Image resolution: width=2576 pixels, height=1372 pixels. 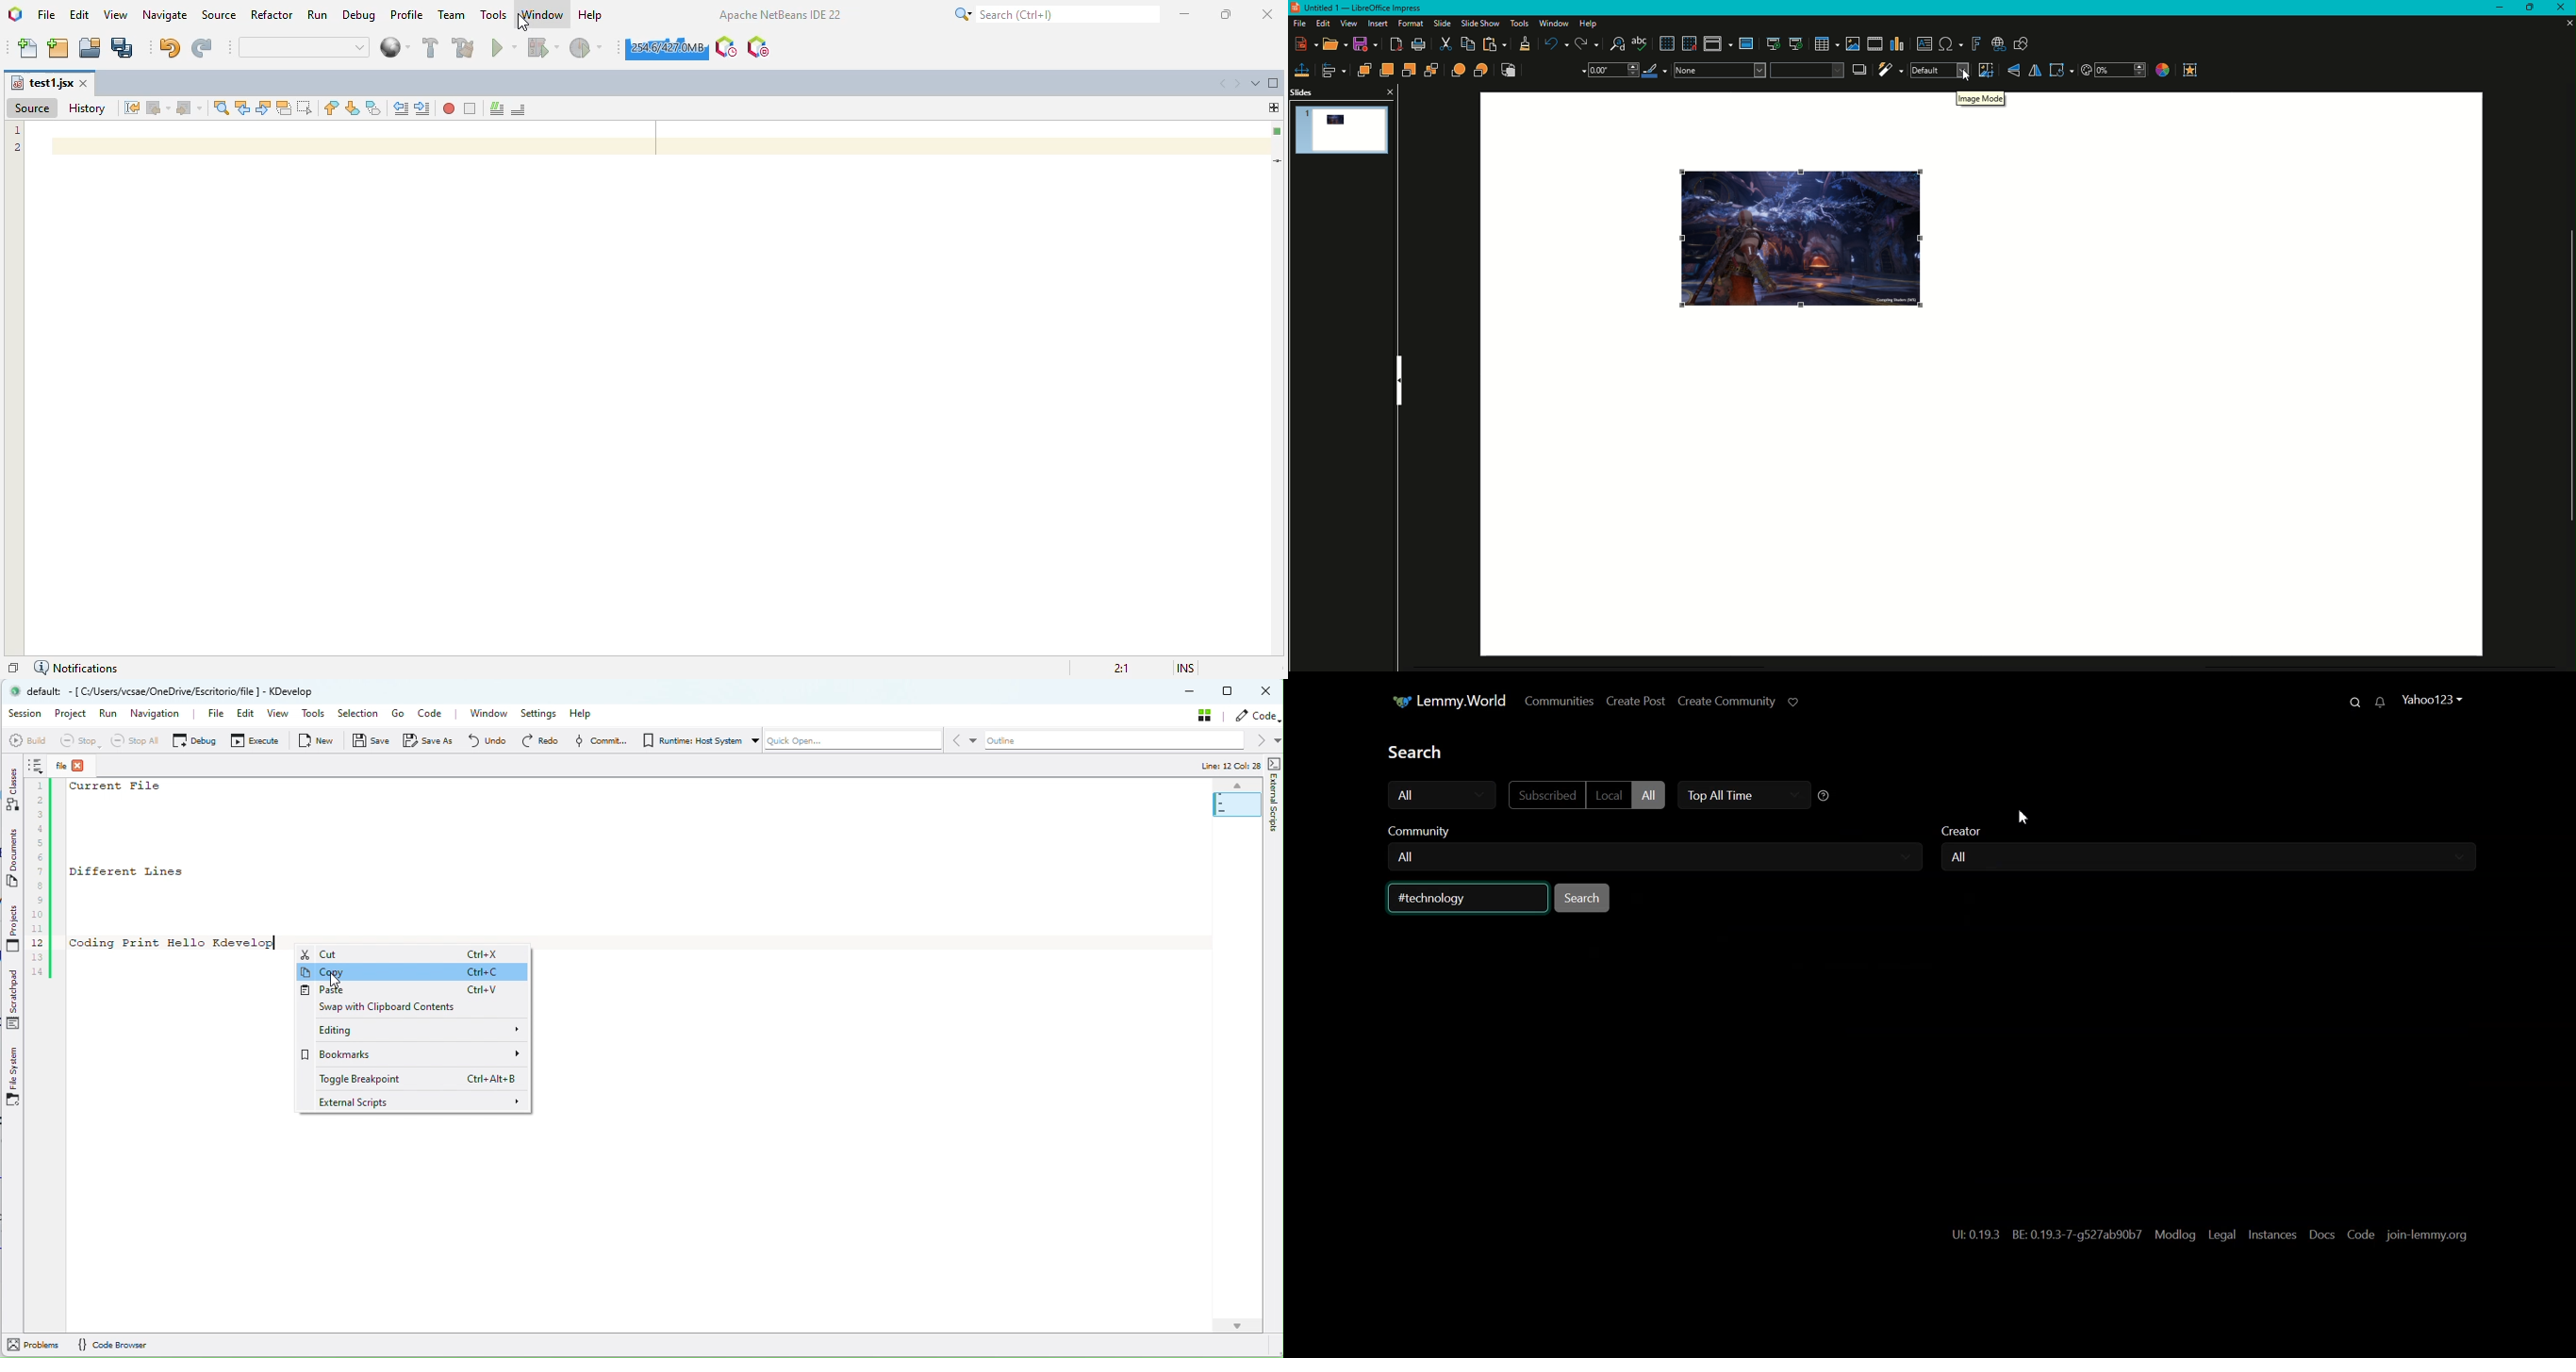 I want to click on Image, so click(x=1800, y=240).